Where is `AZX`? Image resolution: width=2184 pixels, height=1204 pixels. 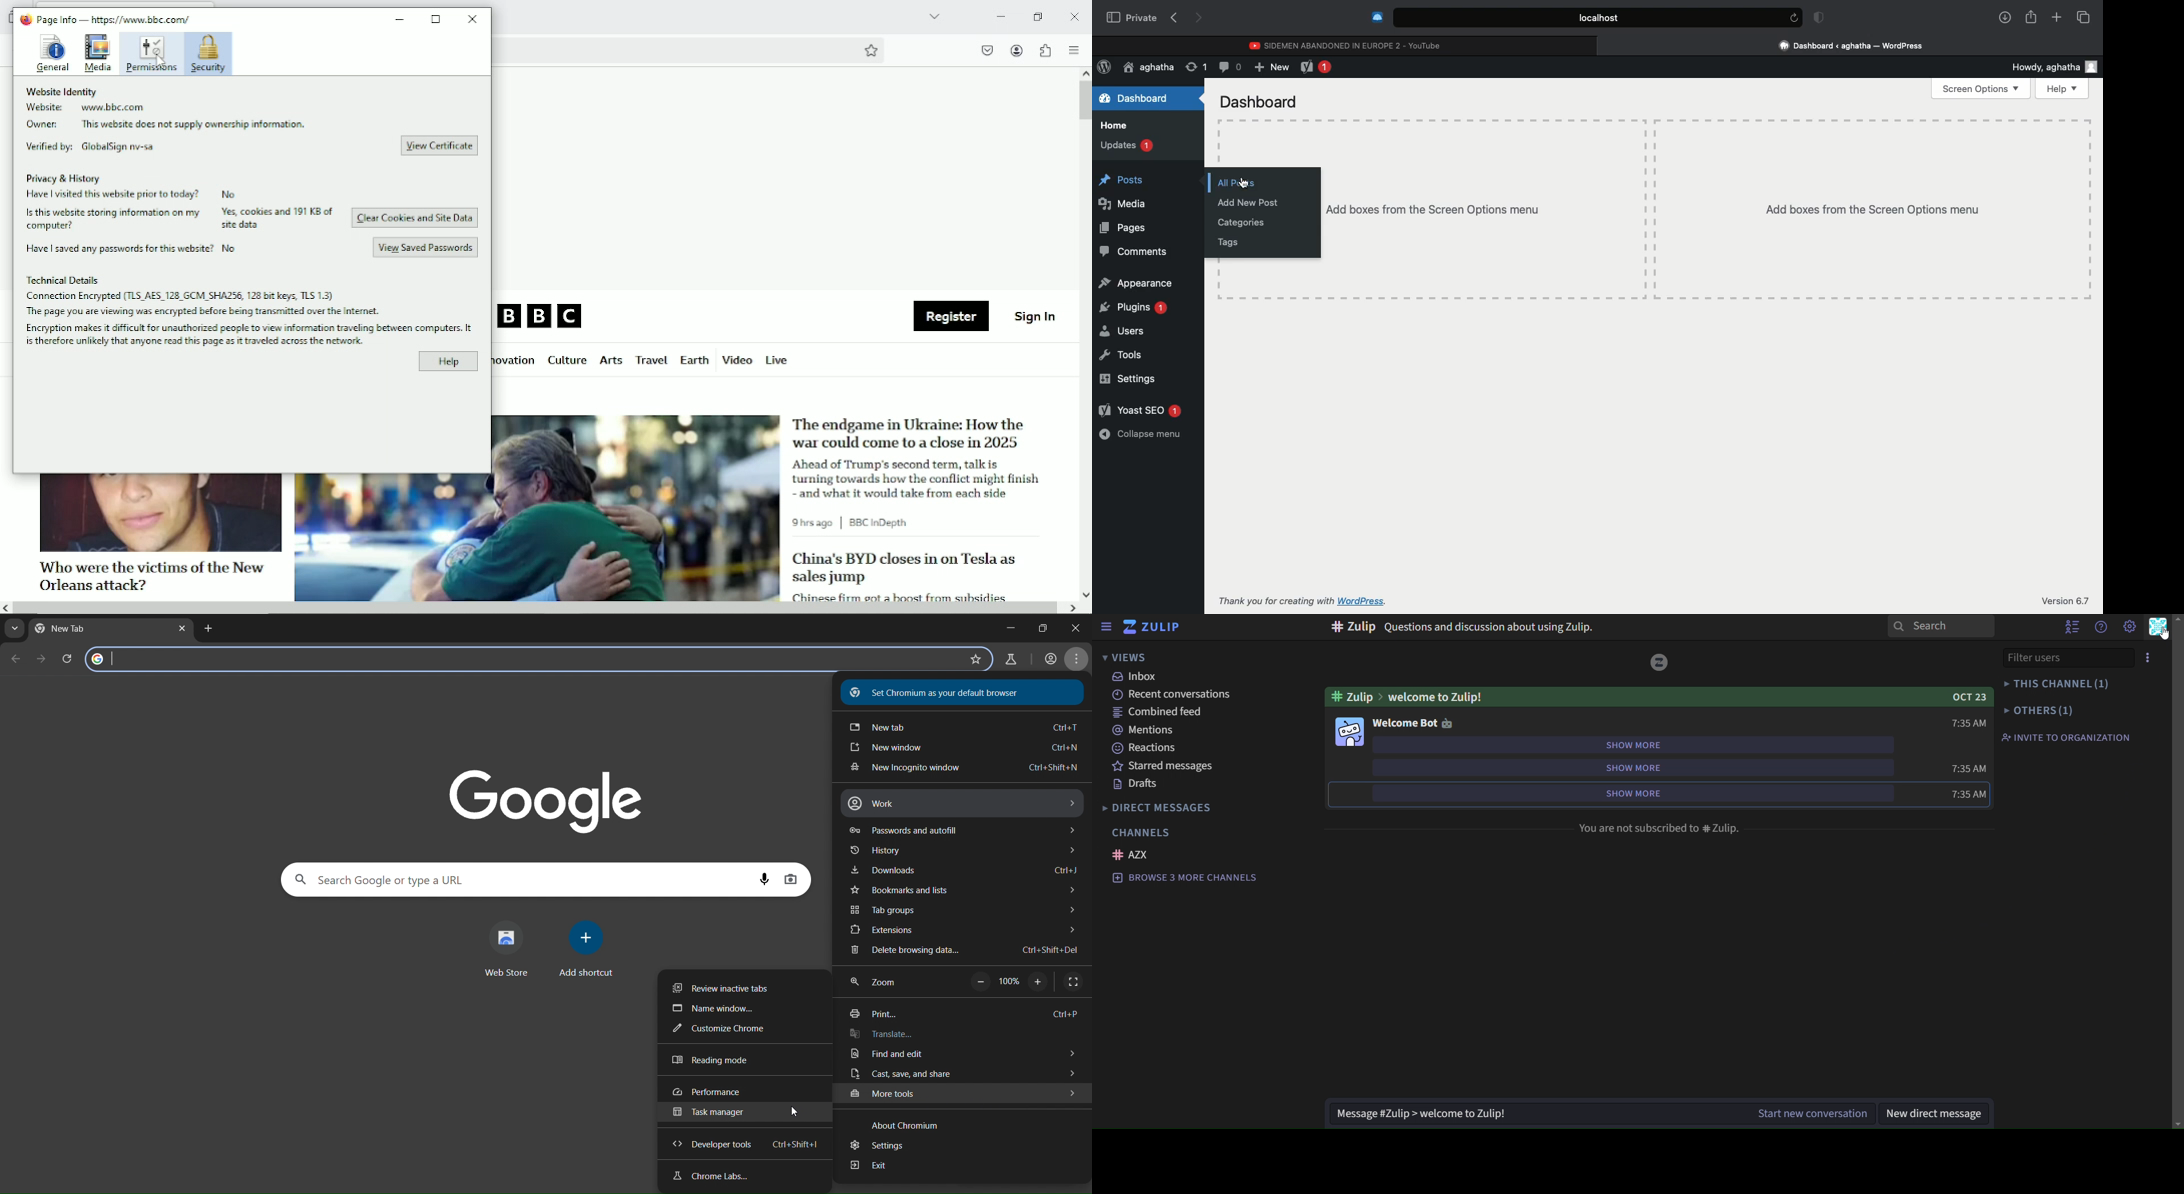
AZX is located at coordinates (1132, 855).